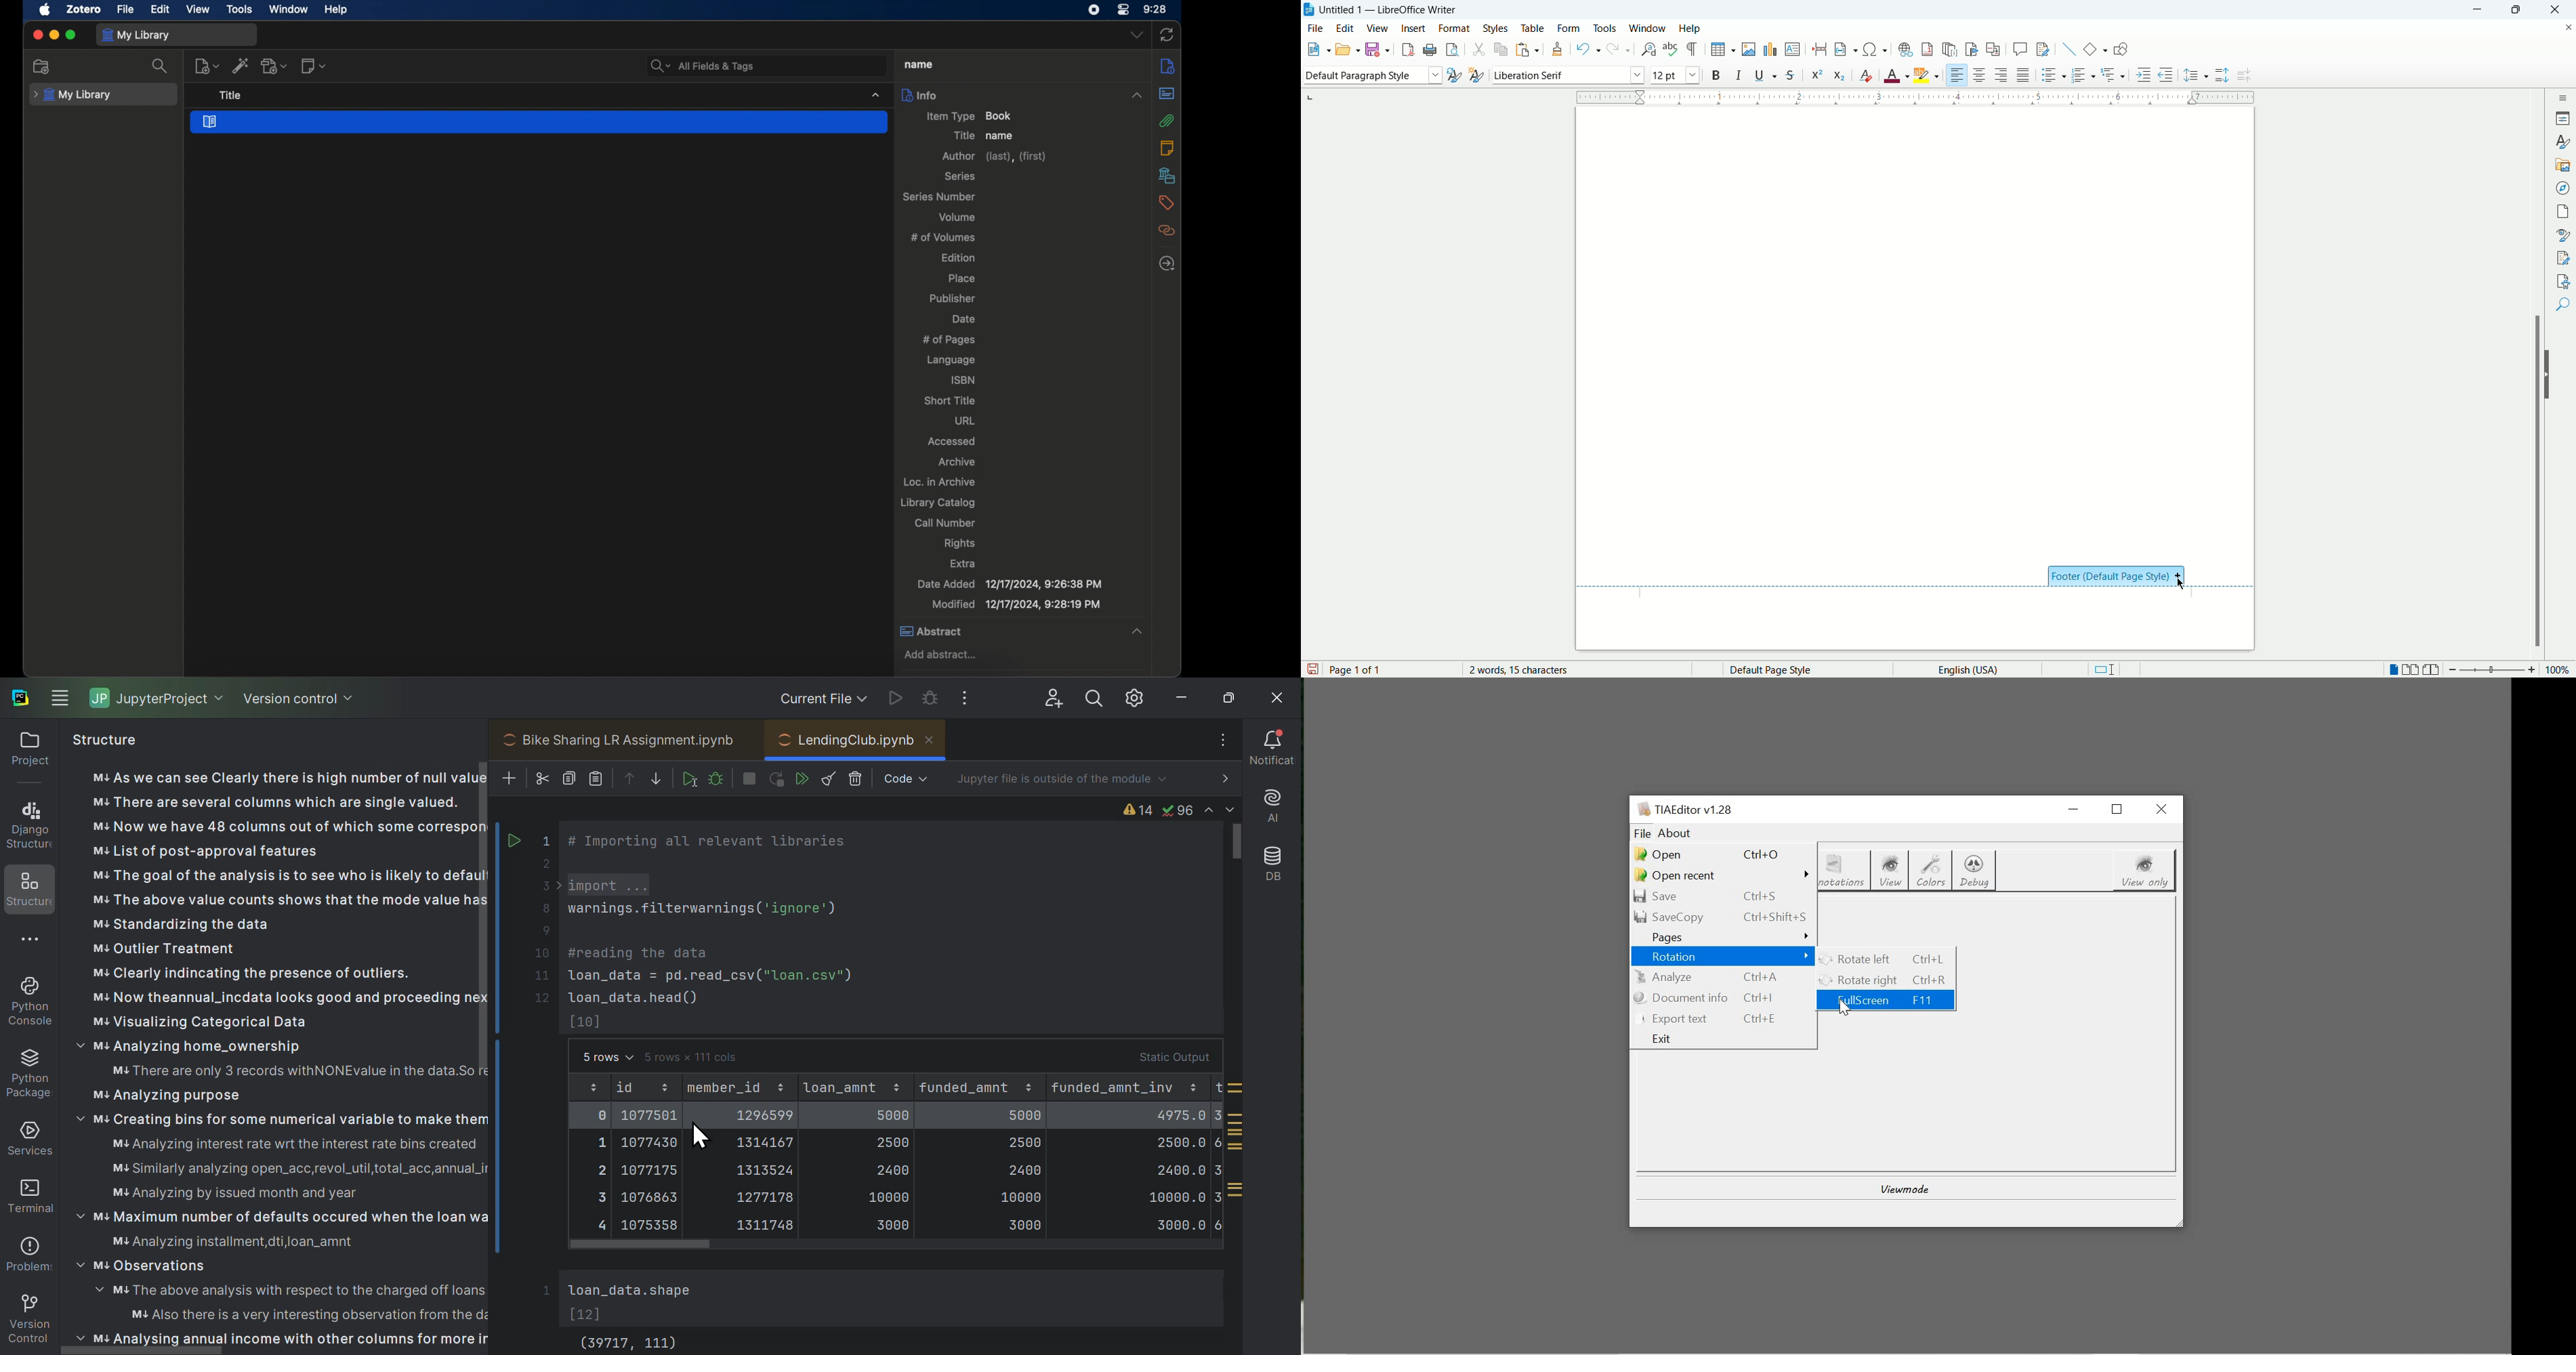 This screenshot has width=2576, height=1372. Describe the element at coordinates (1379, 48) in the screenshot. I see `save` at that location.